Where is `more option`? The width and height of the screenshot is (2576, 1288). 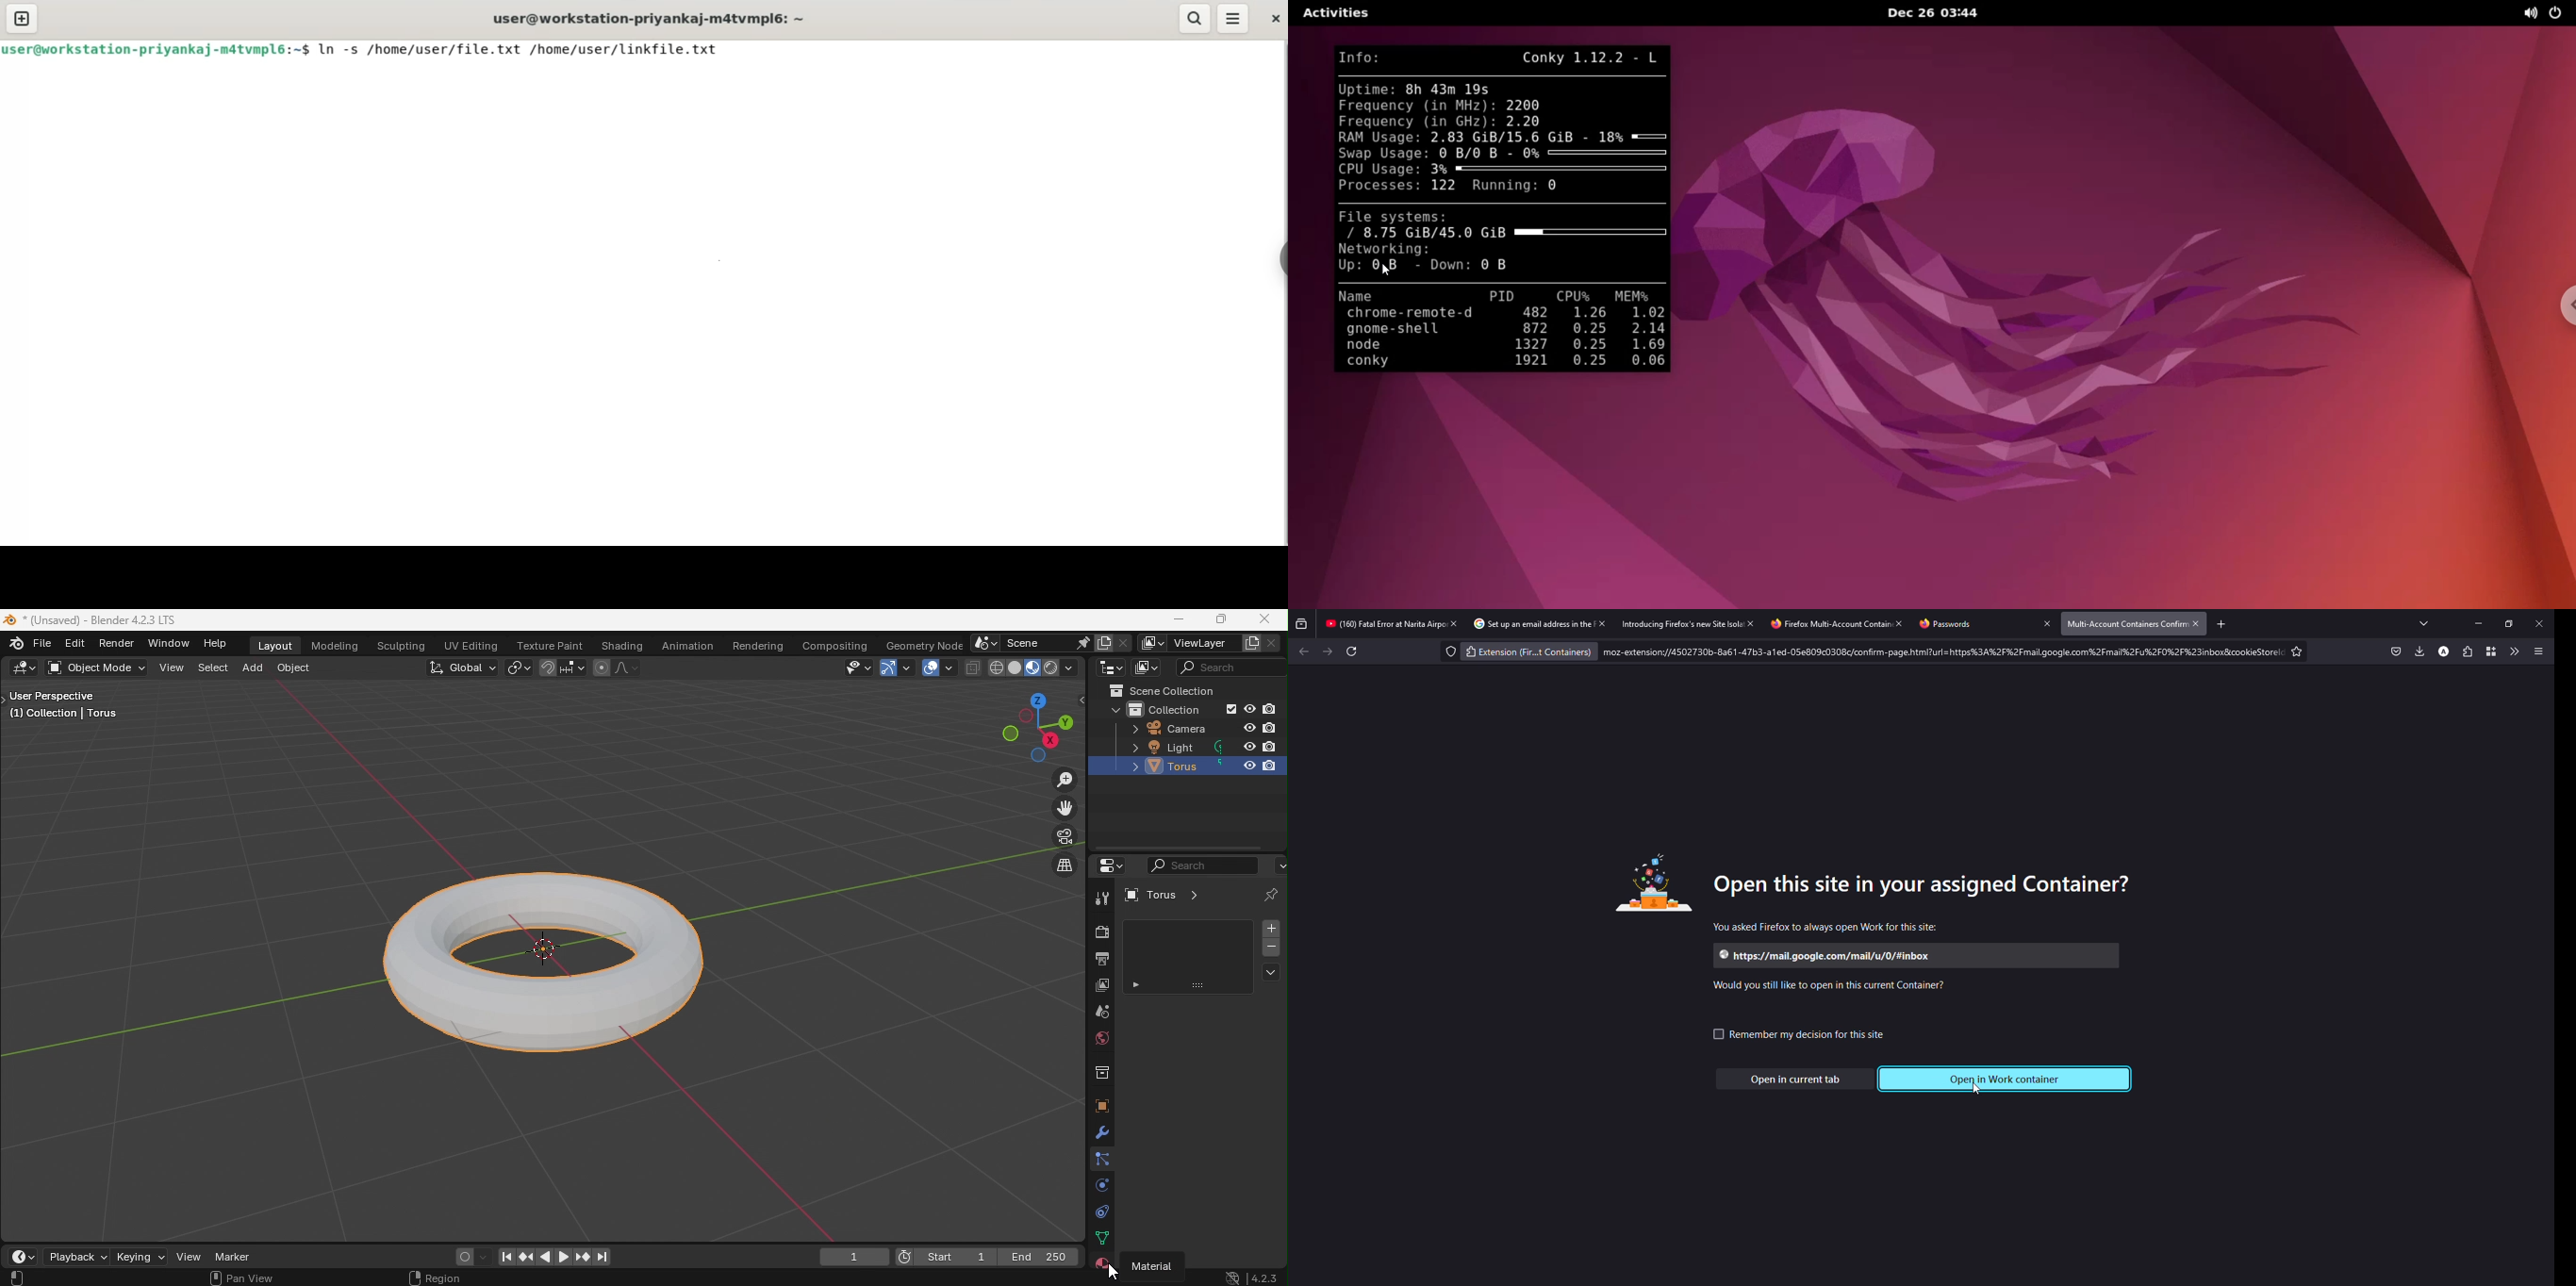 more option is located at coordinates (2539, 649).